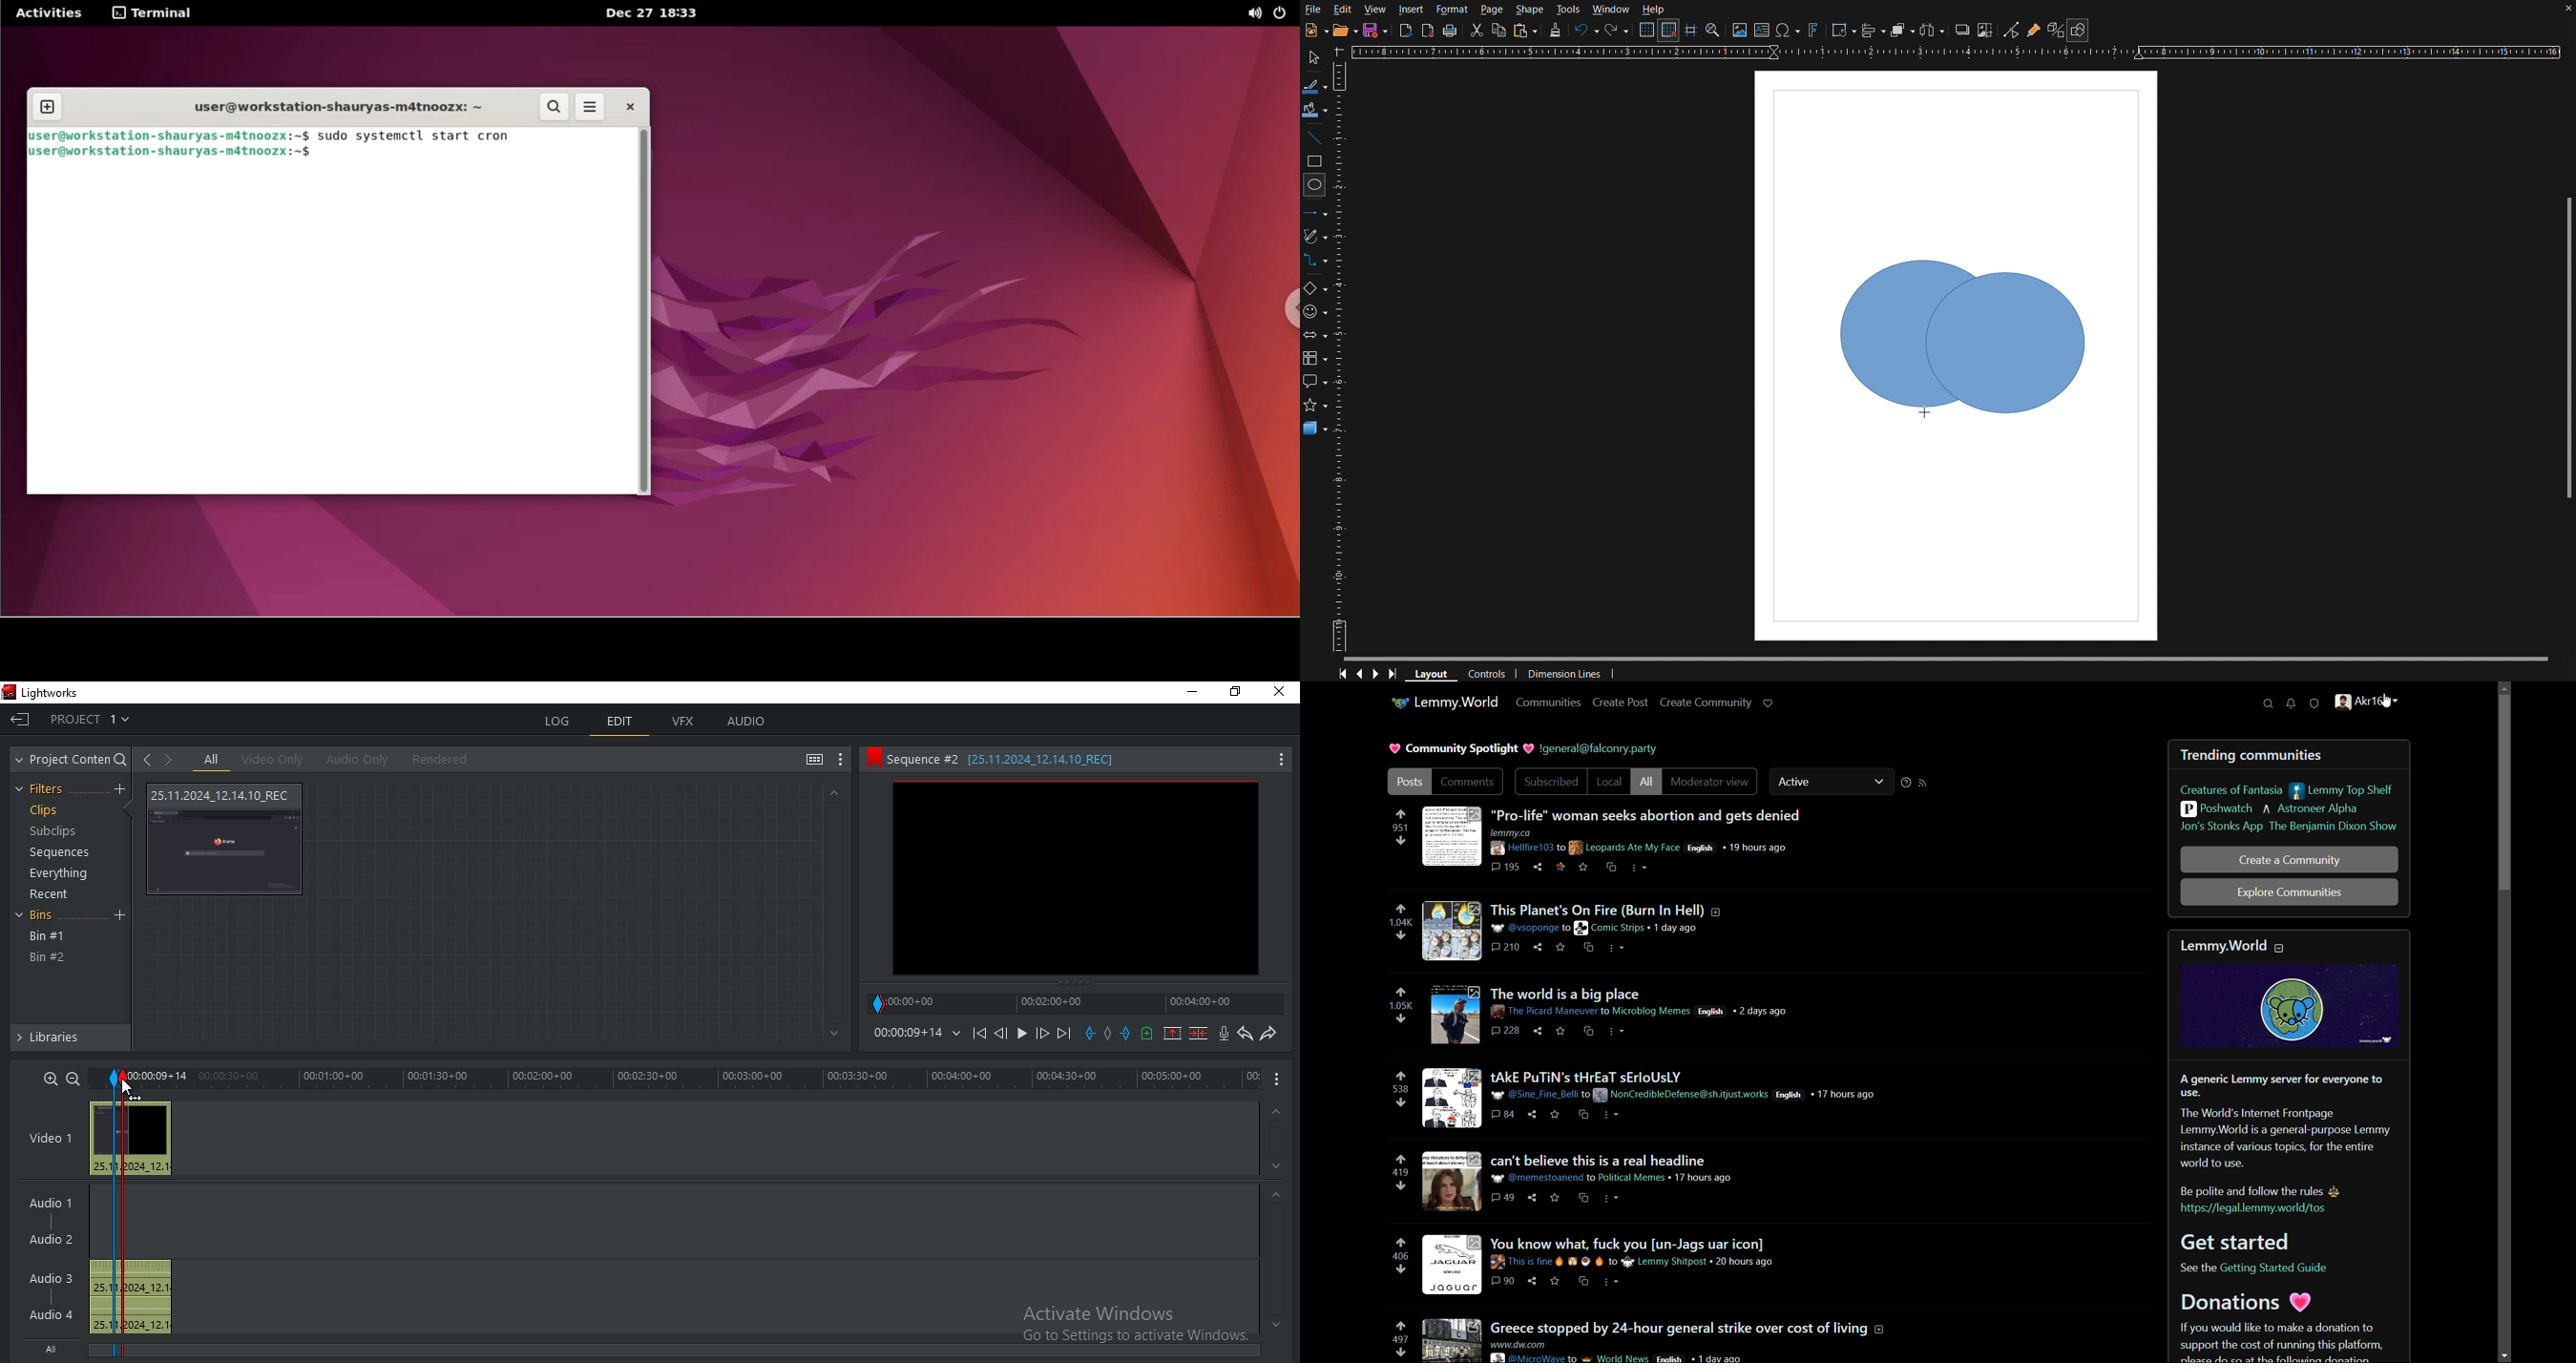 Image resolution: width=2576 pixels, height=1372 pixels. Describe the element at coordinates (92, 717) in the screenshot. I see `project 1` at that location.